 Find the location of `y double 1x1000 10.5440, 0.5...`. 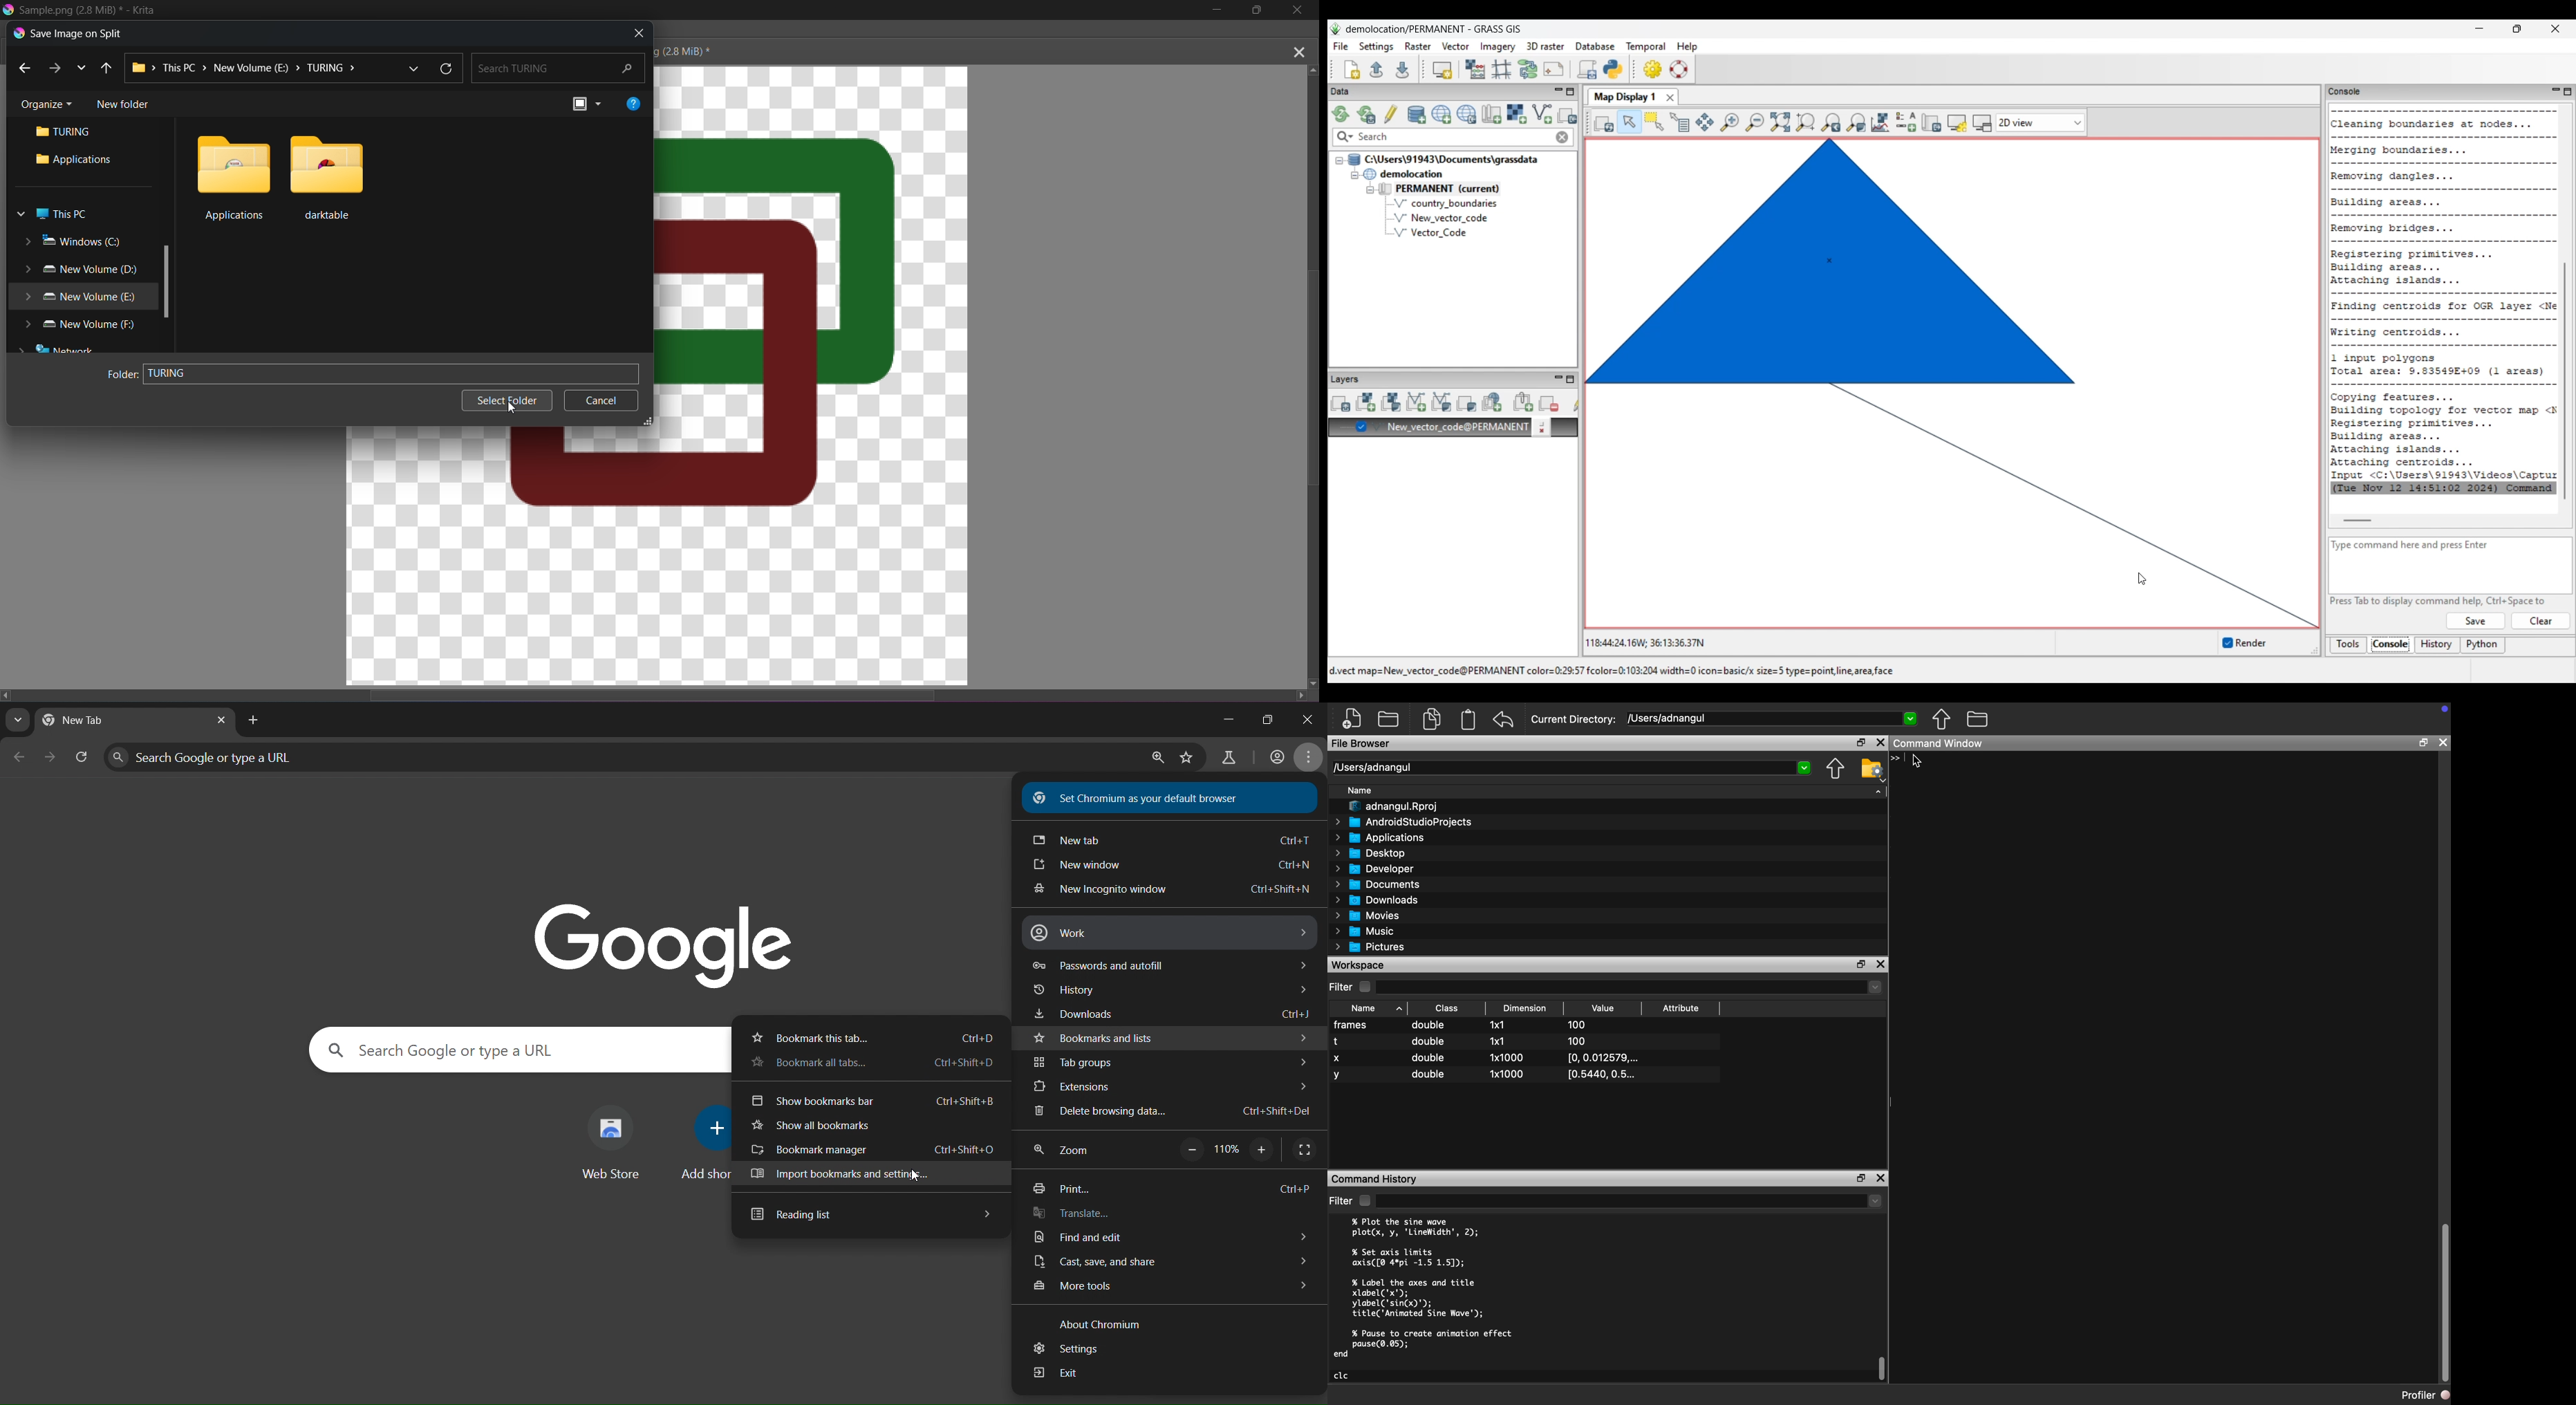

y double 1x1000 10.5440, 0.5... is located at coordinates (1486, 1076).